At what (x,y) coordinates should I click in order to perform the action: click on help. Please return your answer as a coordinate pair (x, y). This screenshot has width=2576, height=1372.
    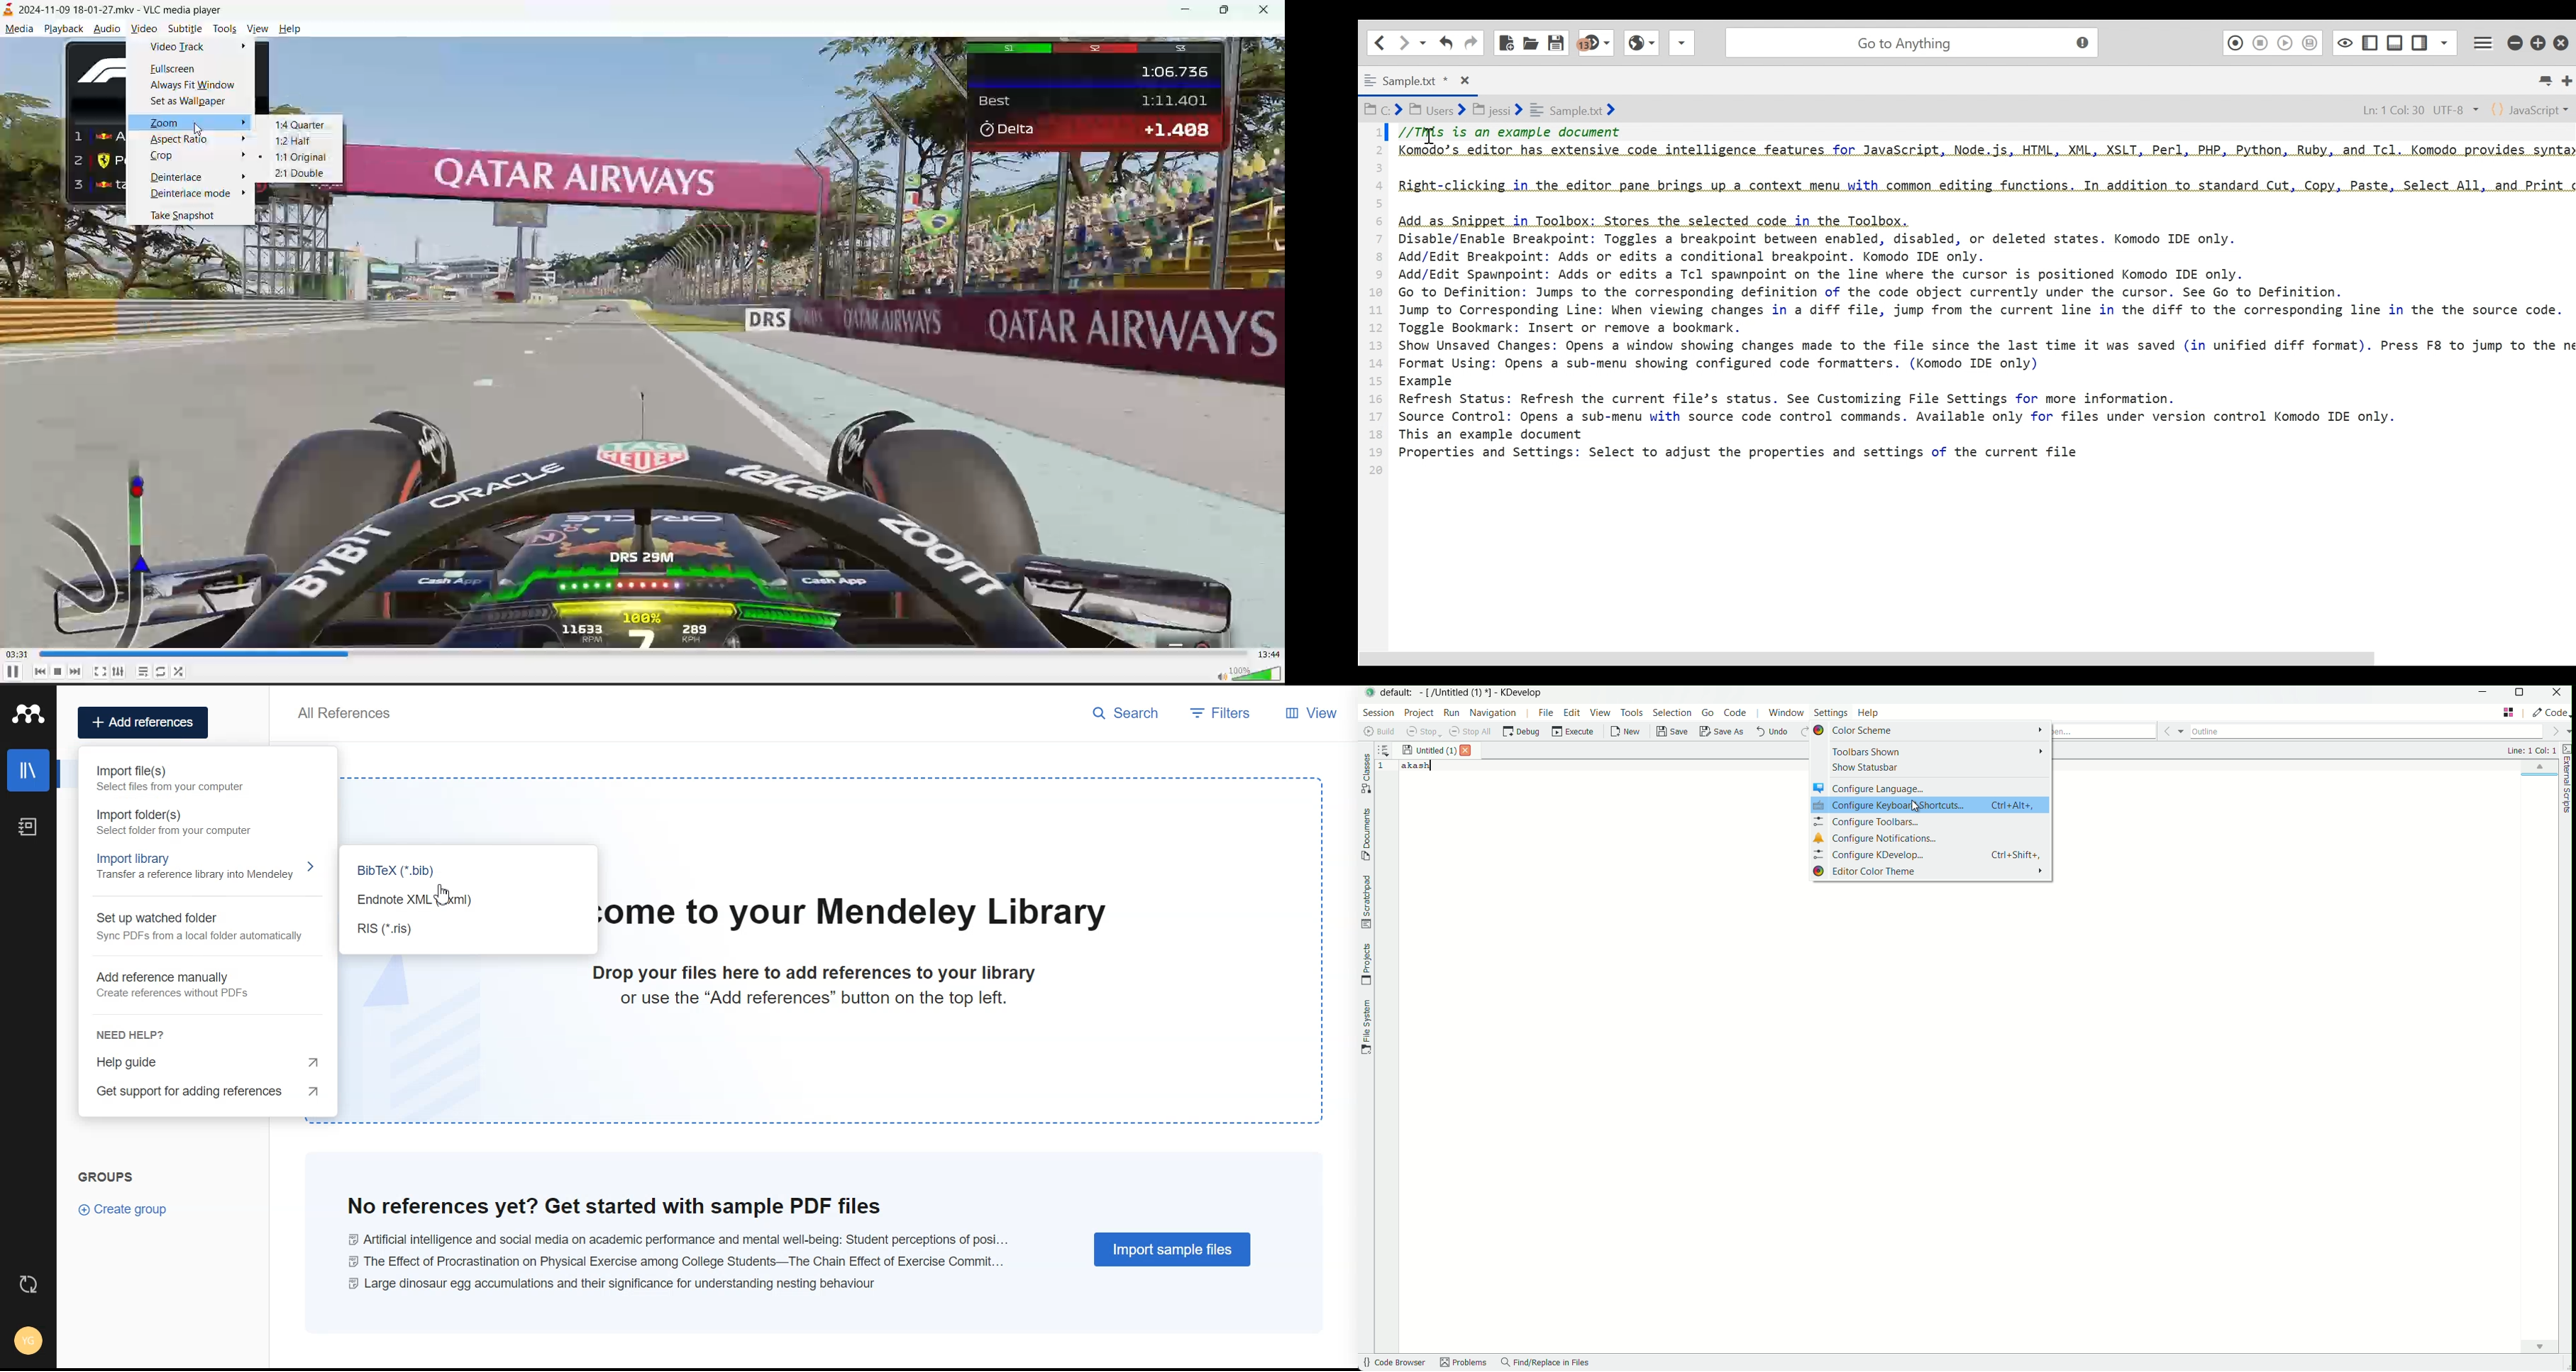
    Looking at the image, I should click on (292, 30).